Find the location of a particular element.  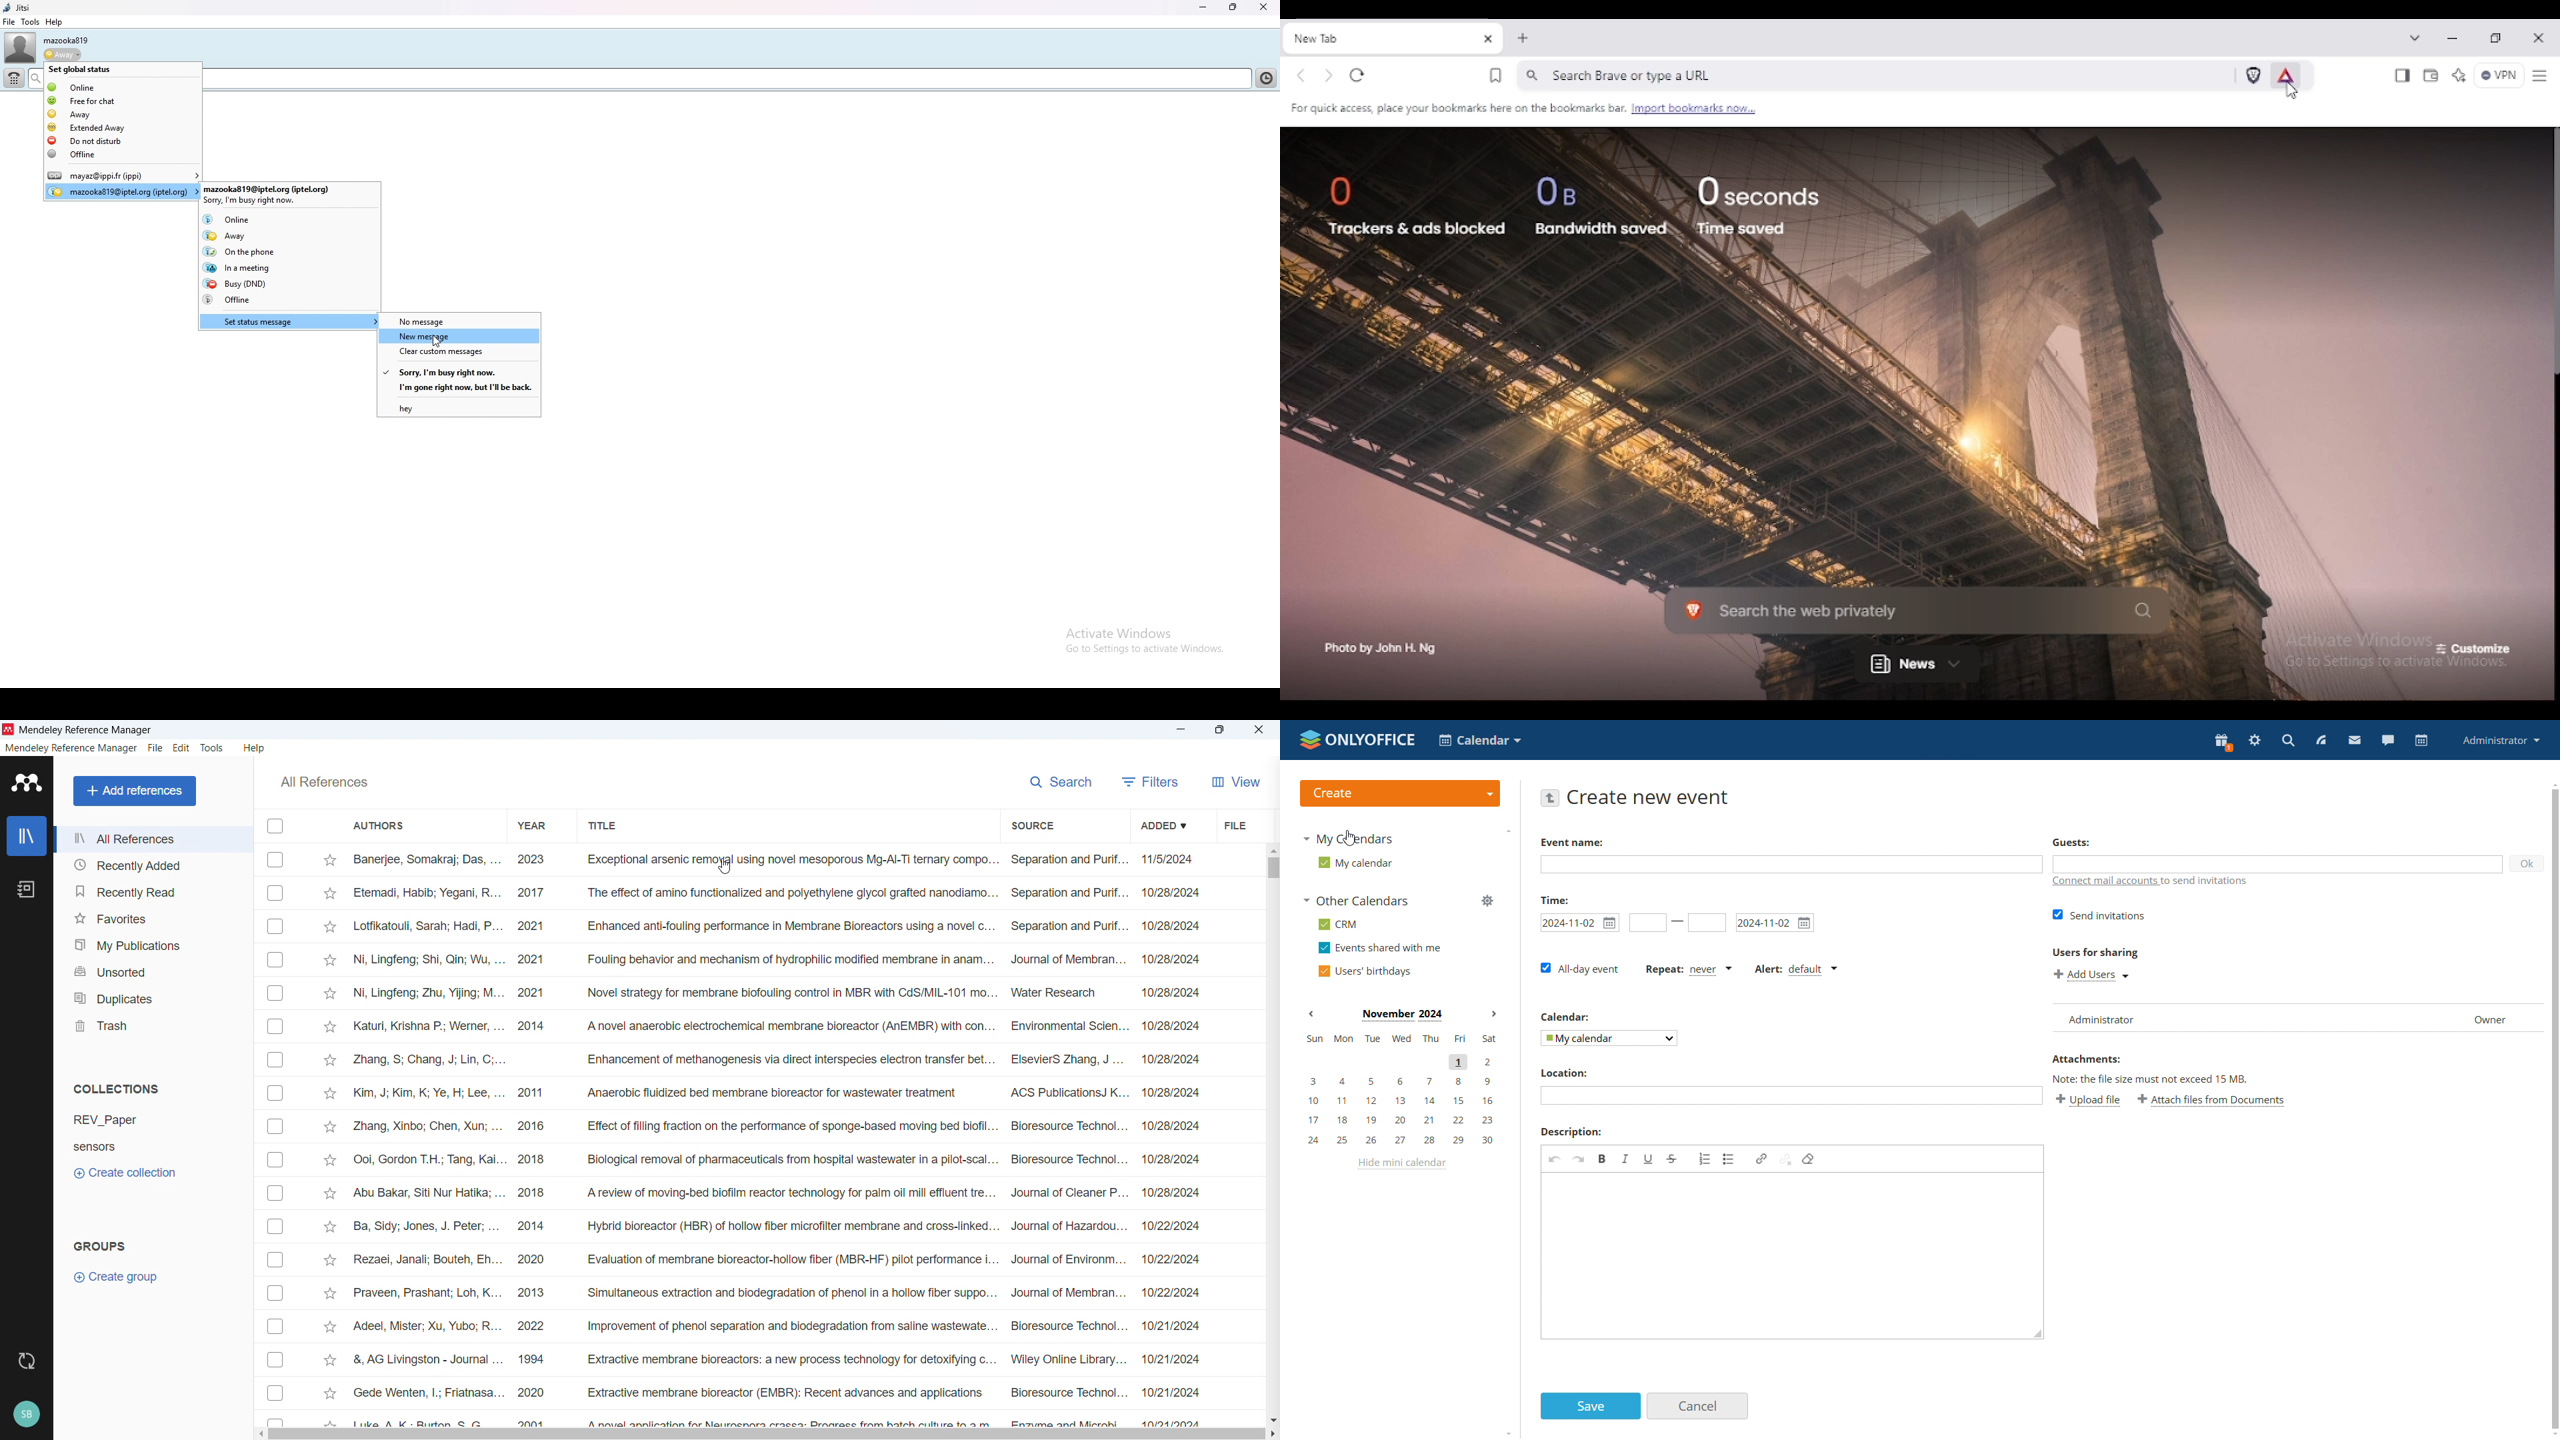

click to select individual entry is located at coordinates (275, 993).